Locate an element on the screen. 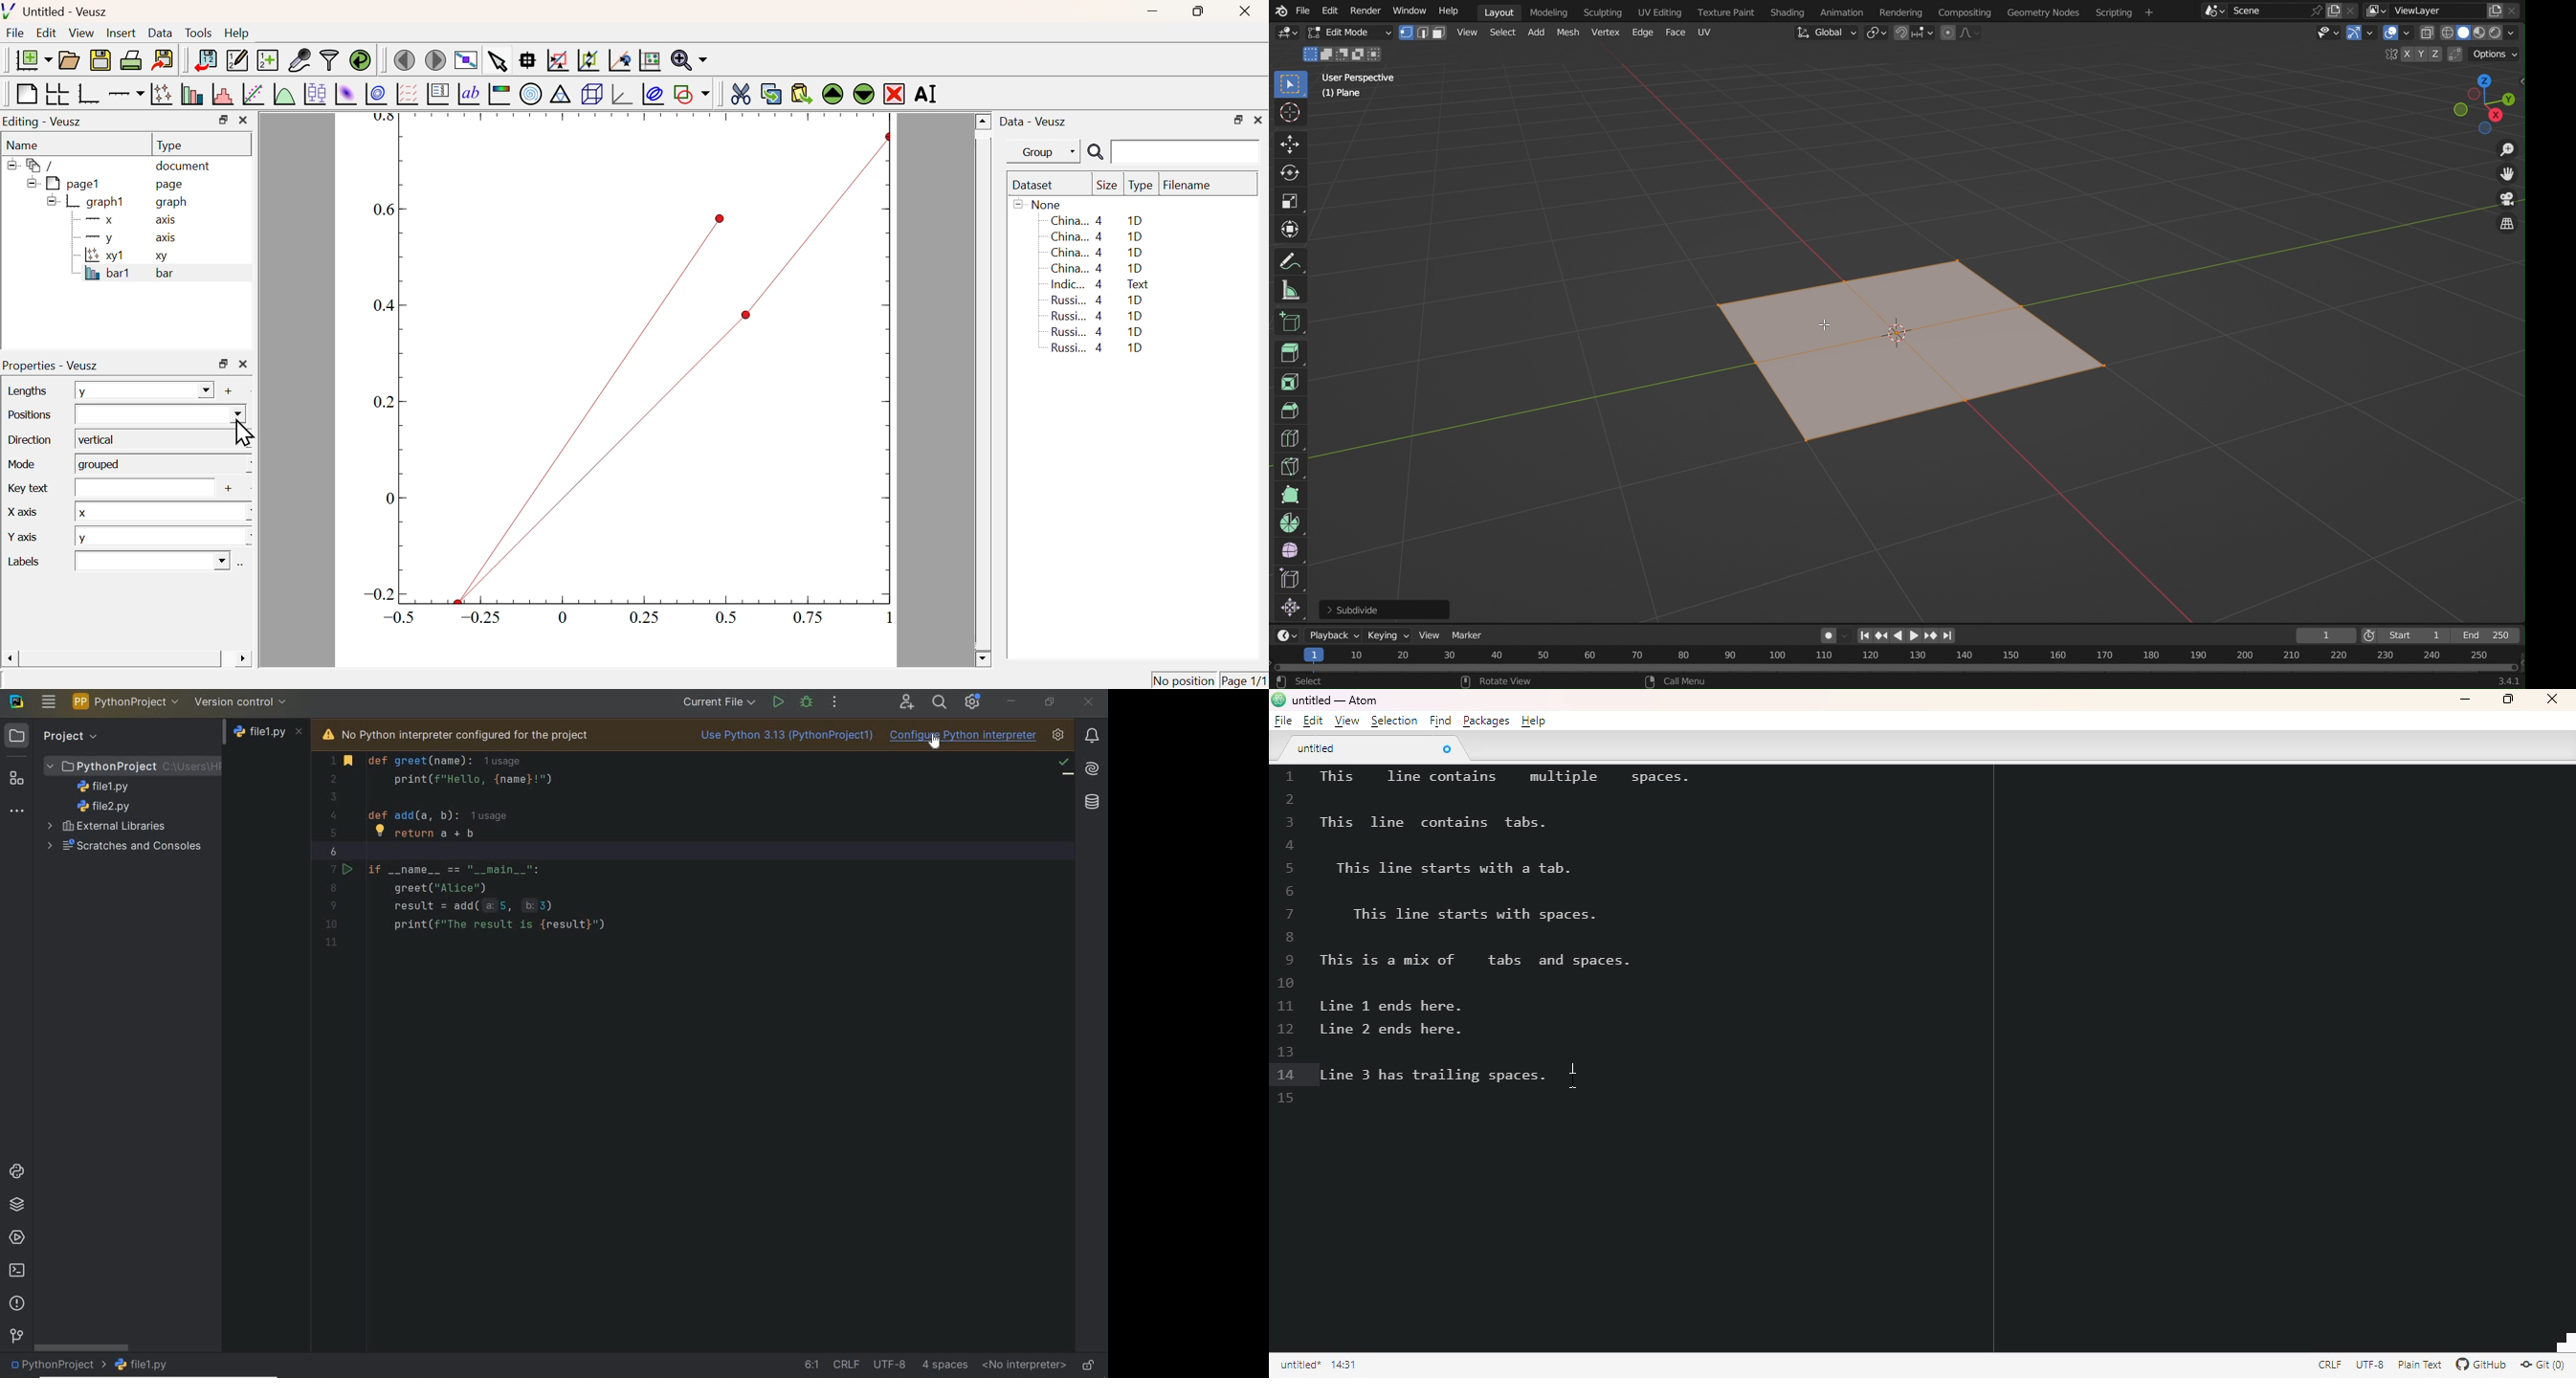 The width and height of the screenshot is (2576, 1400). Move to next page is located at coordinates (436, 60).